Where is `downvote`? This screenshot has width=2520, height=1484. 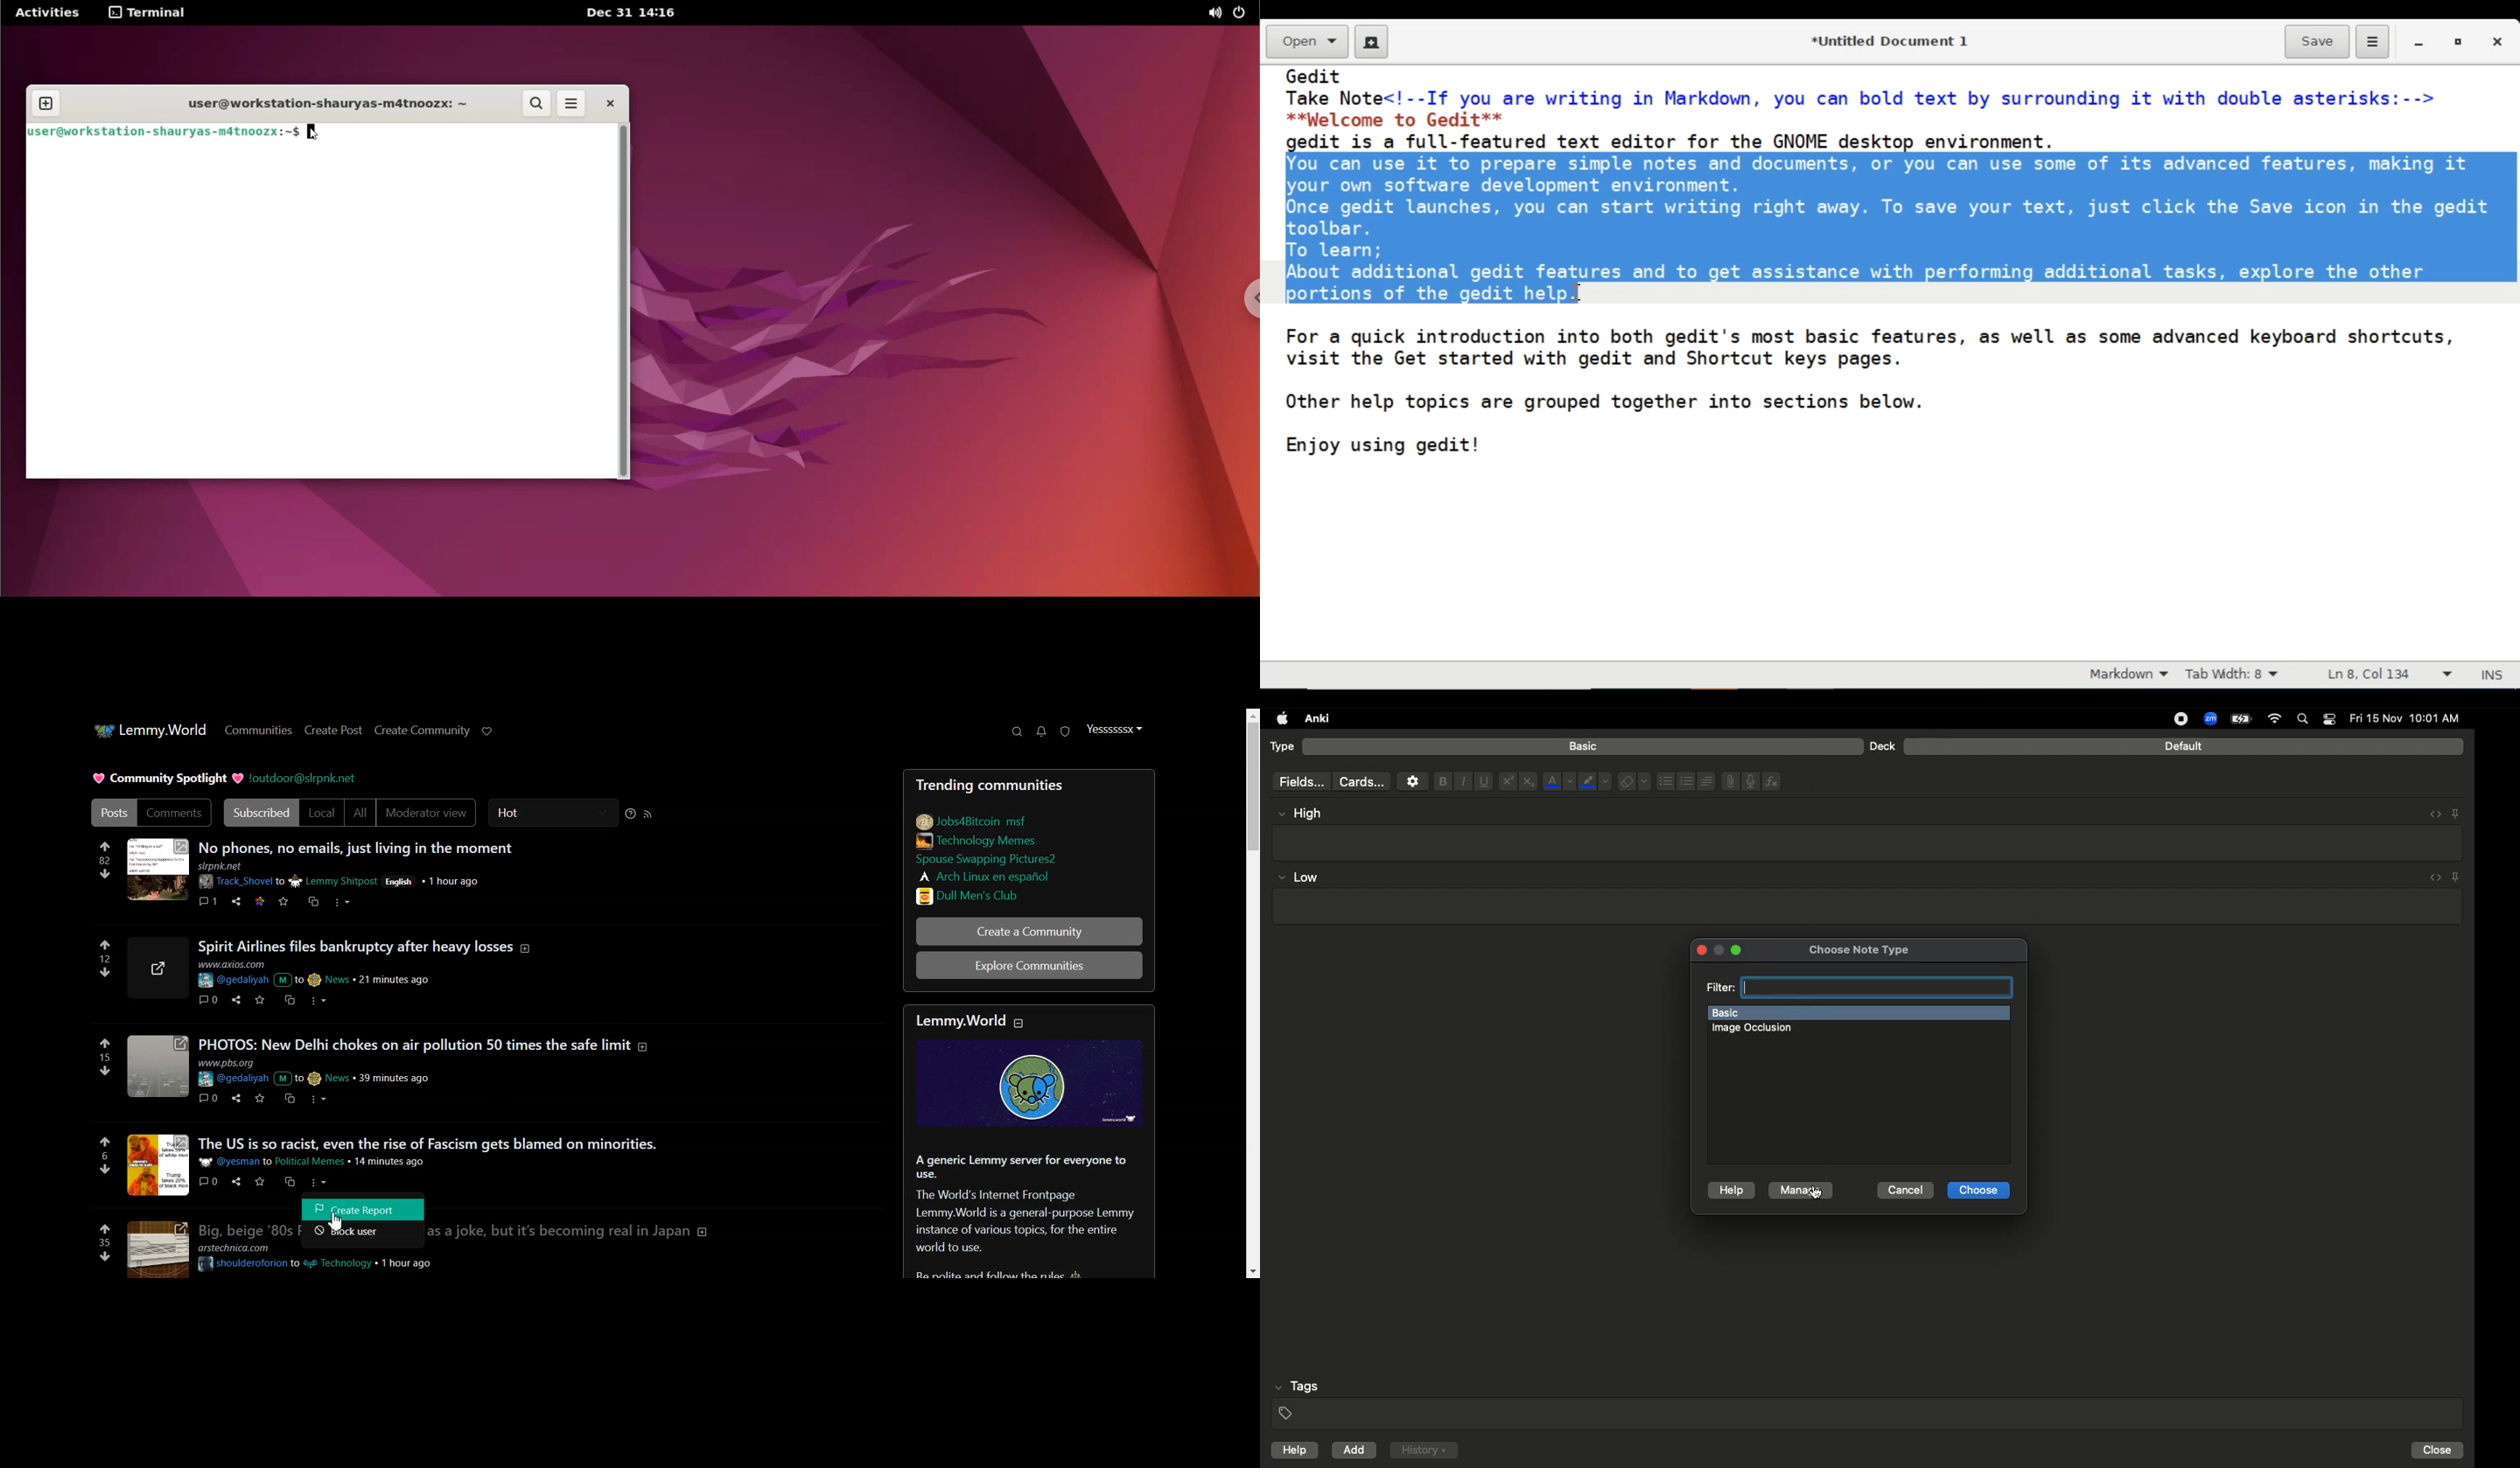 downvote is located at coordinates (105, 873).